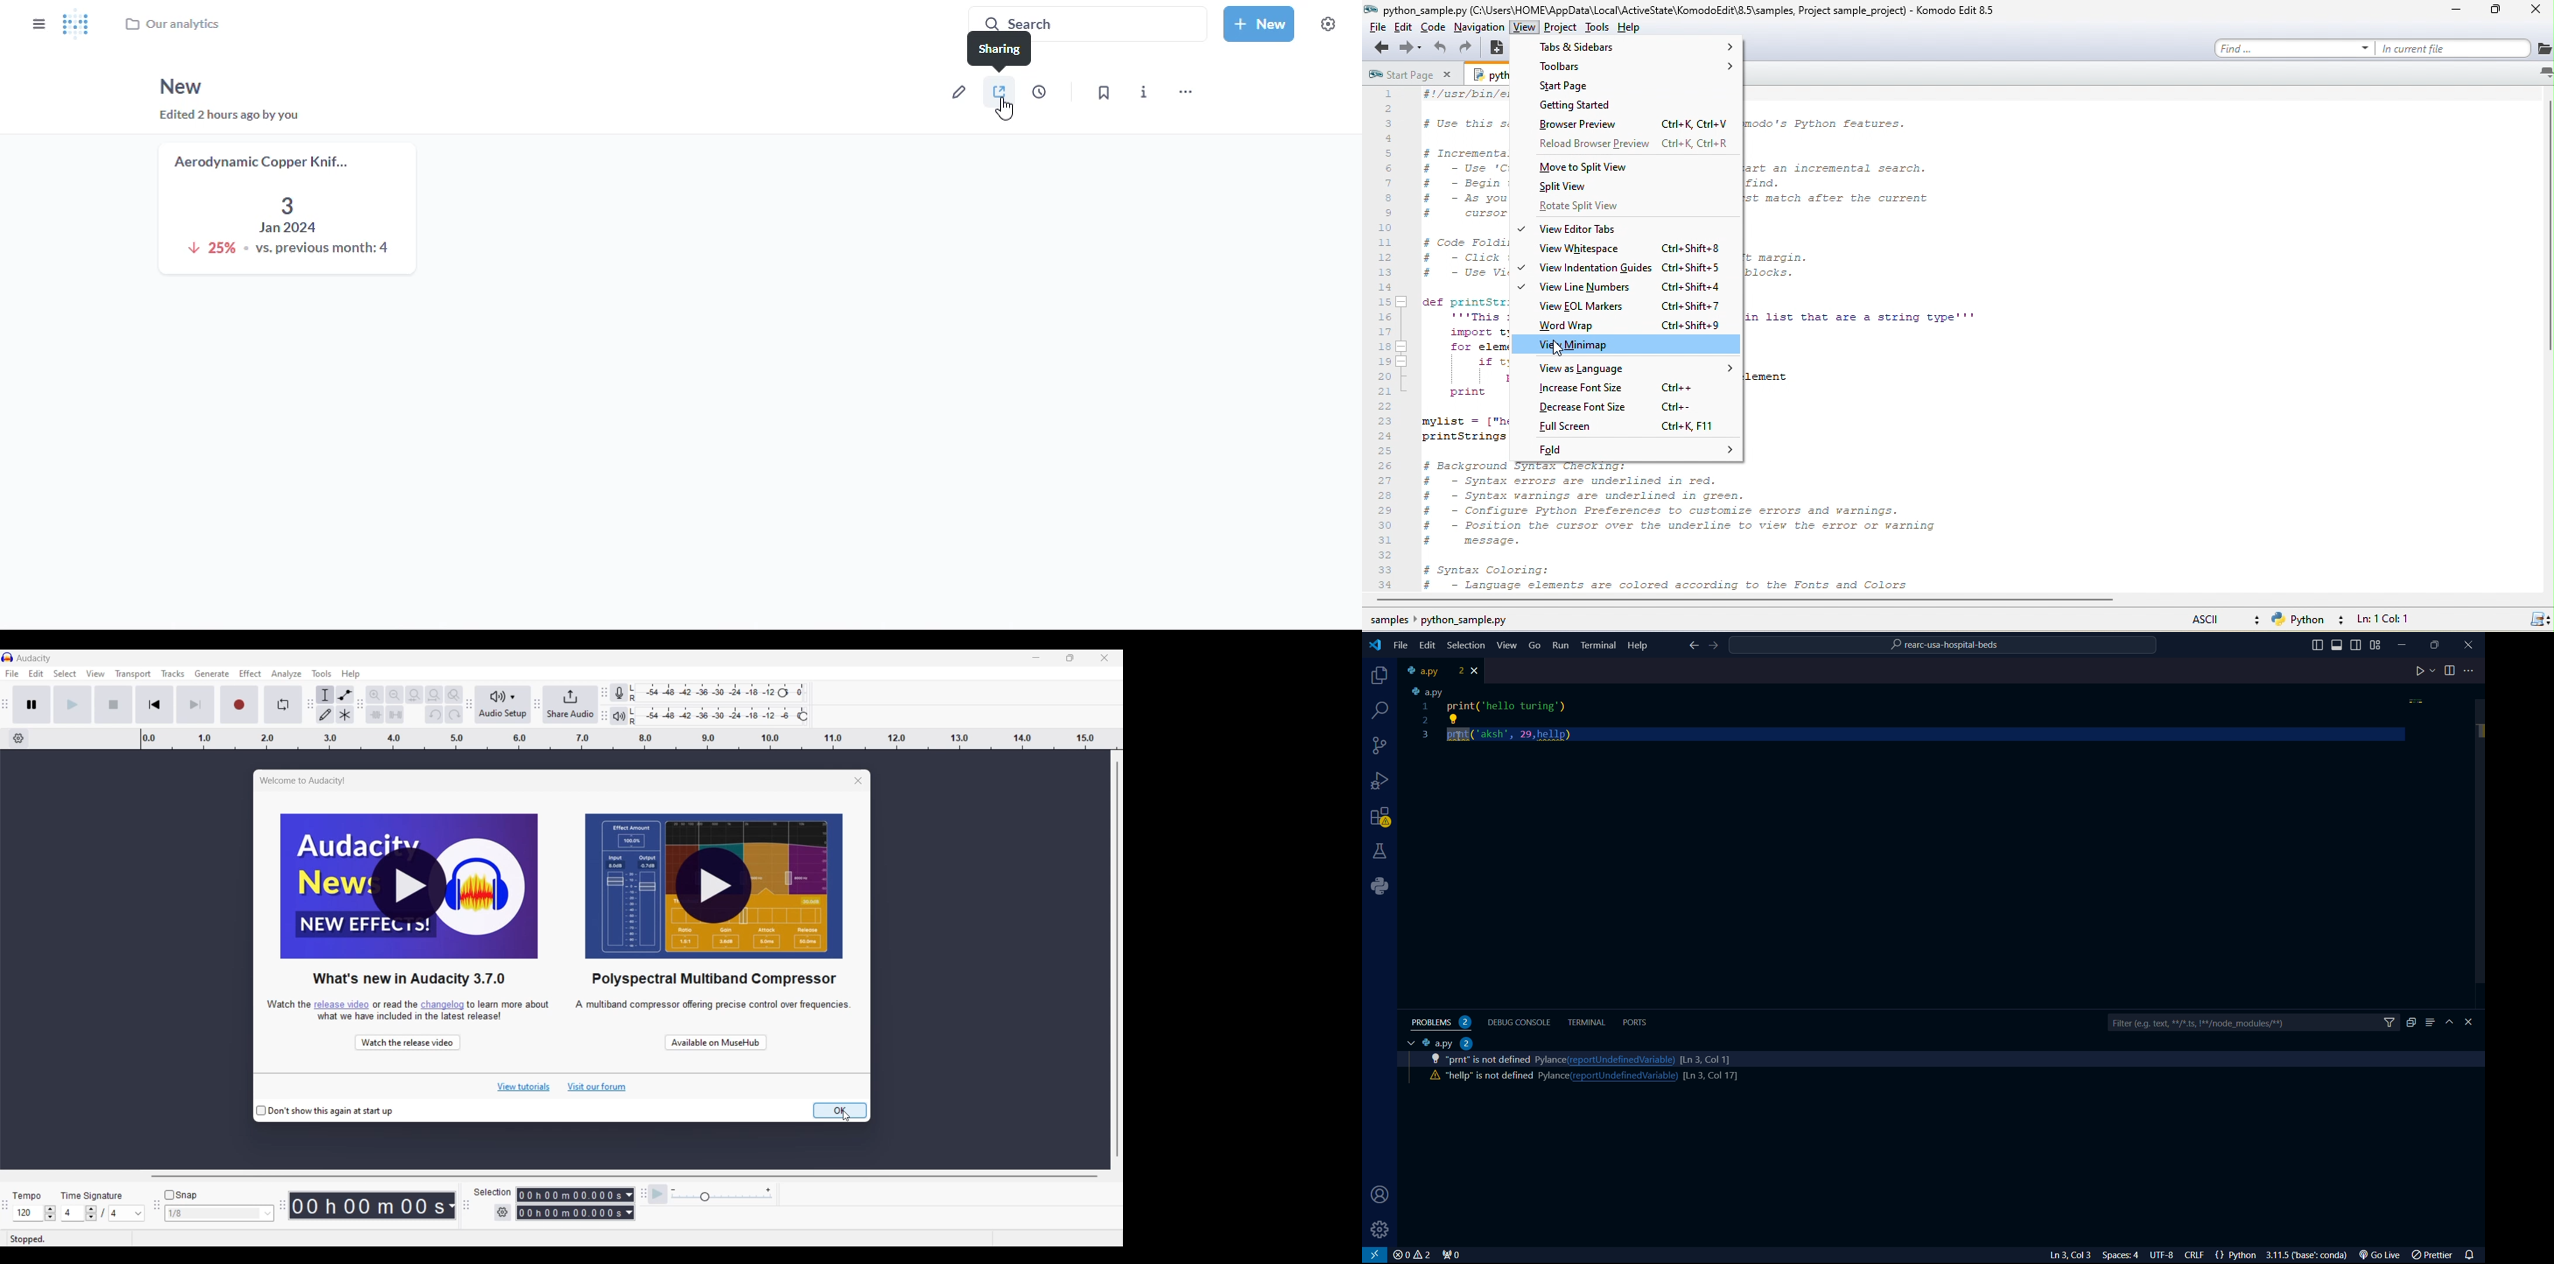 This screenshot has height=1288, width=2576. What do you see at coordinates (571, 1204) in the screenshot?
I see `Selection duration` at bounding box center [571, 1204].